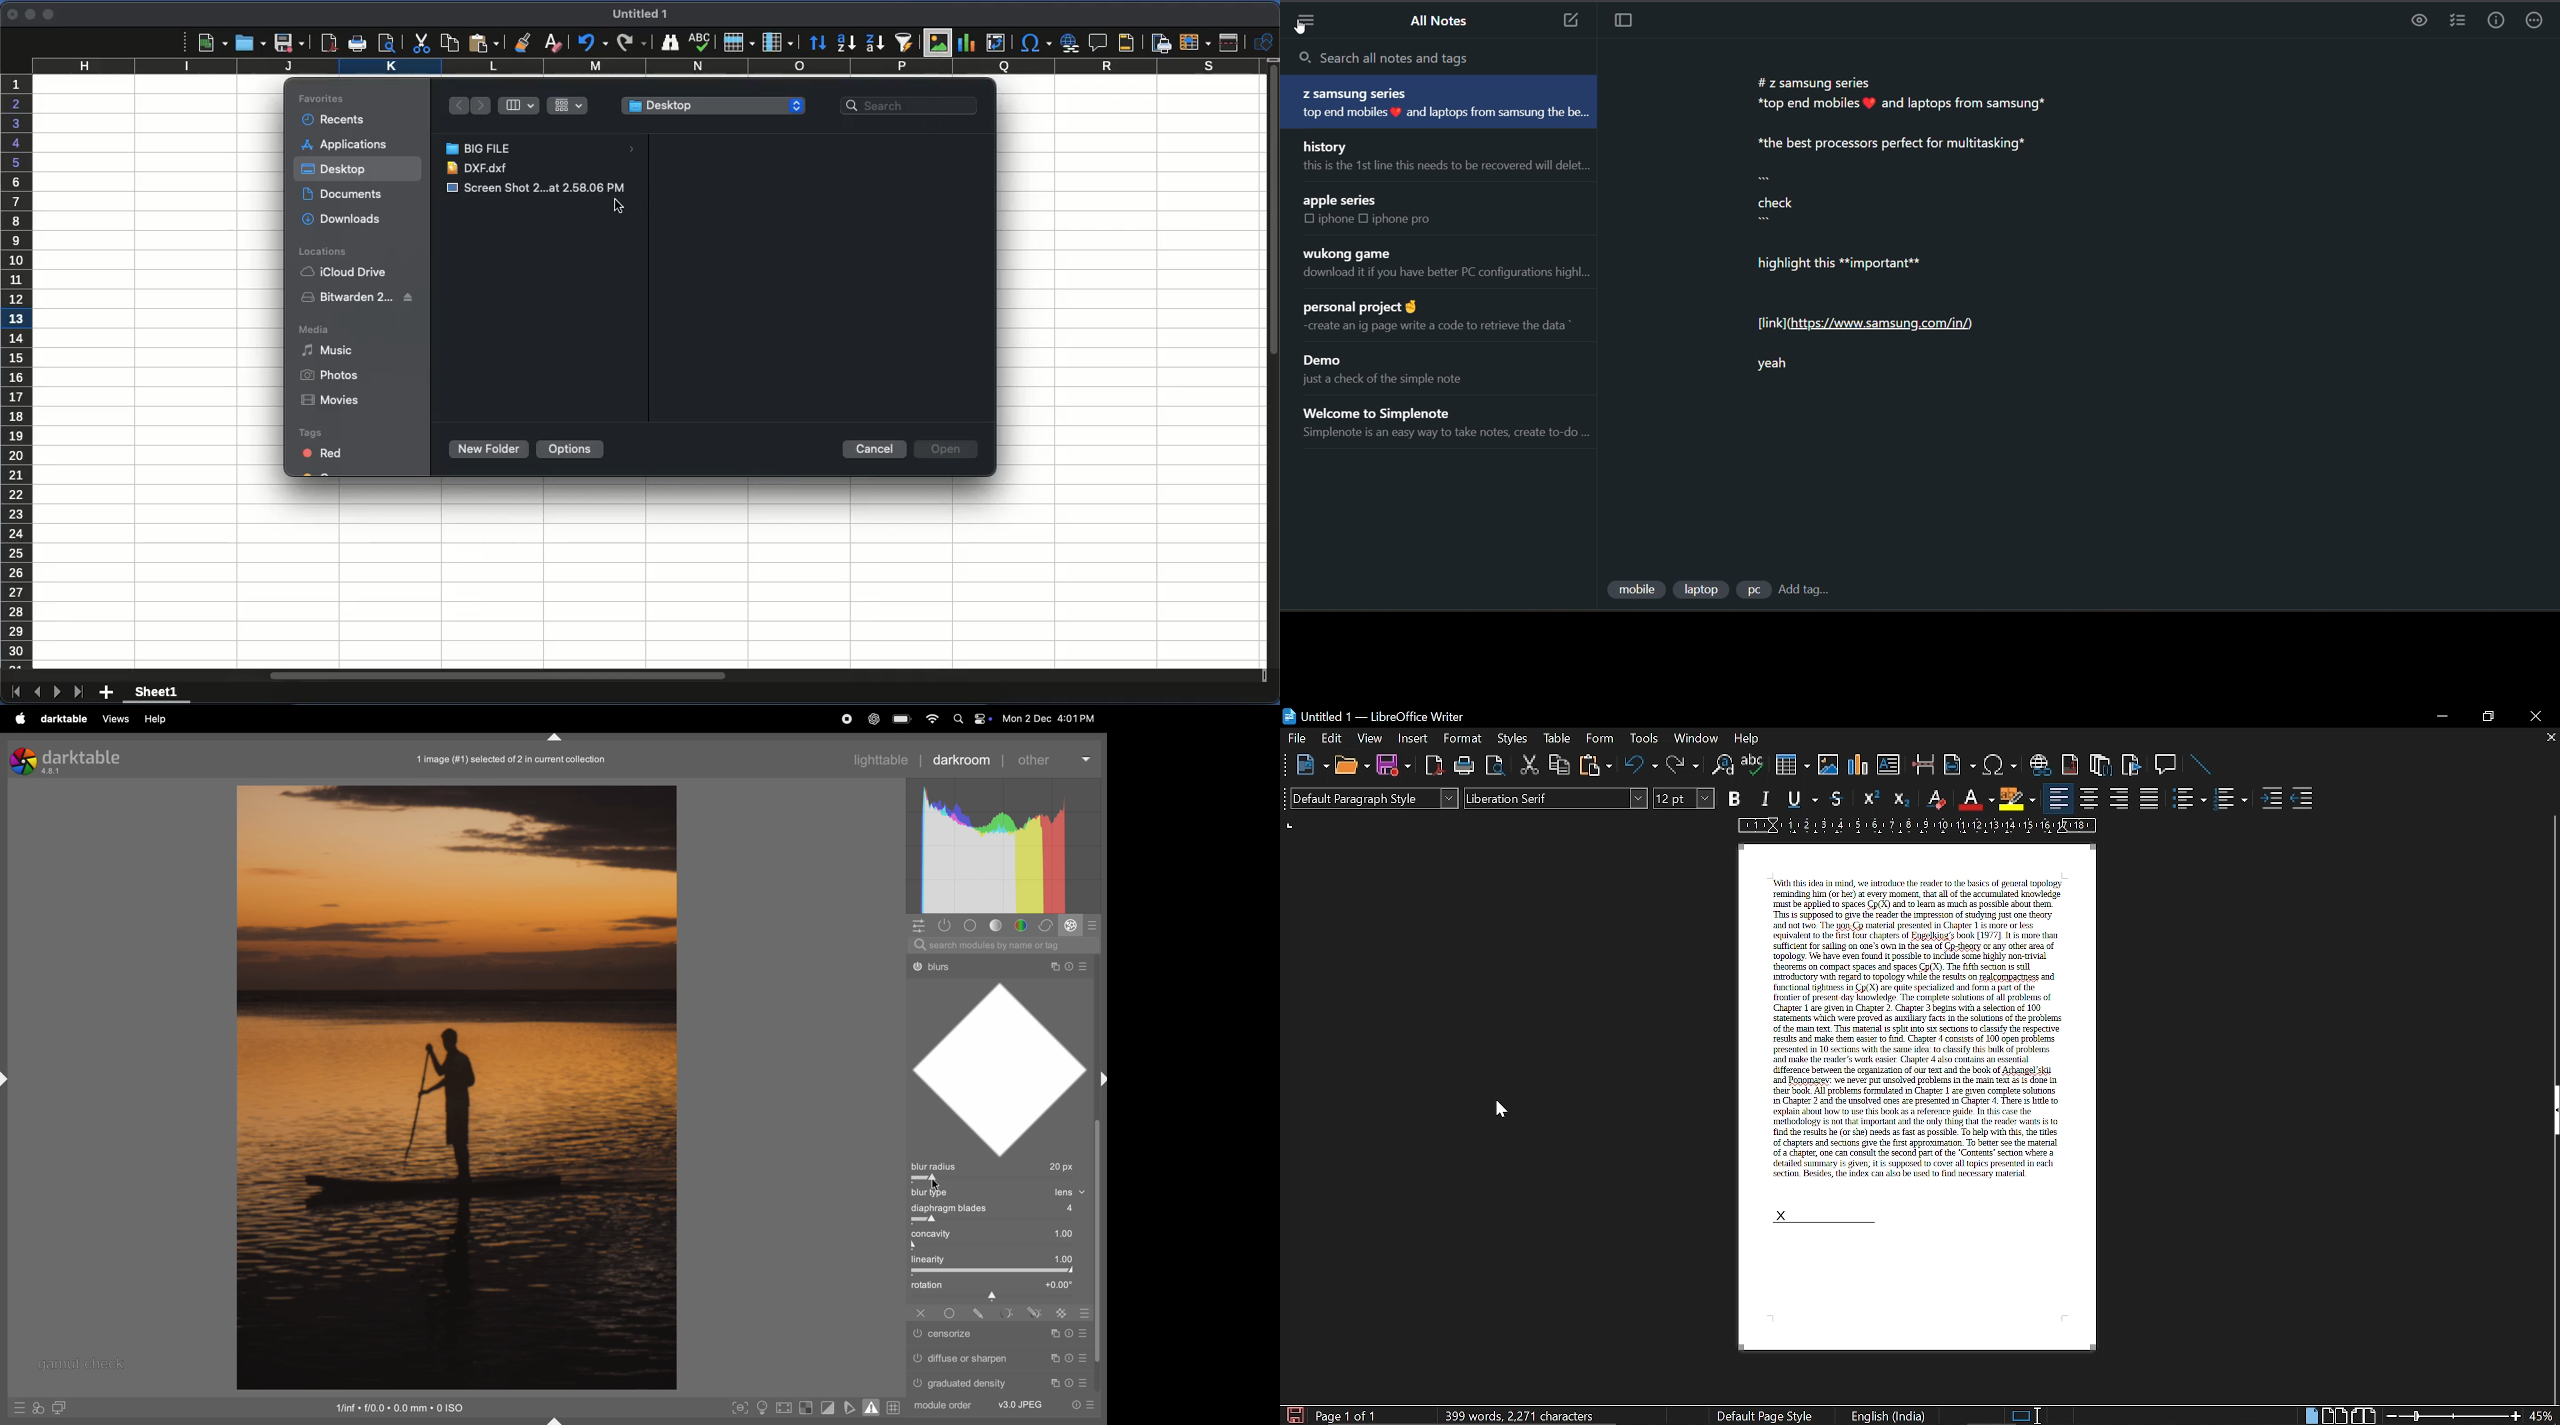 The image size is (2576, 1428). Describe the element at coordinates (10, 13) in the screenshot. I see `close` at that location.